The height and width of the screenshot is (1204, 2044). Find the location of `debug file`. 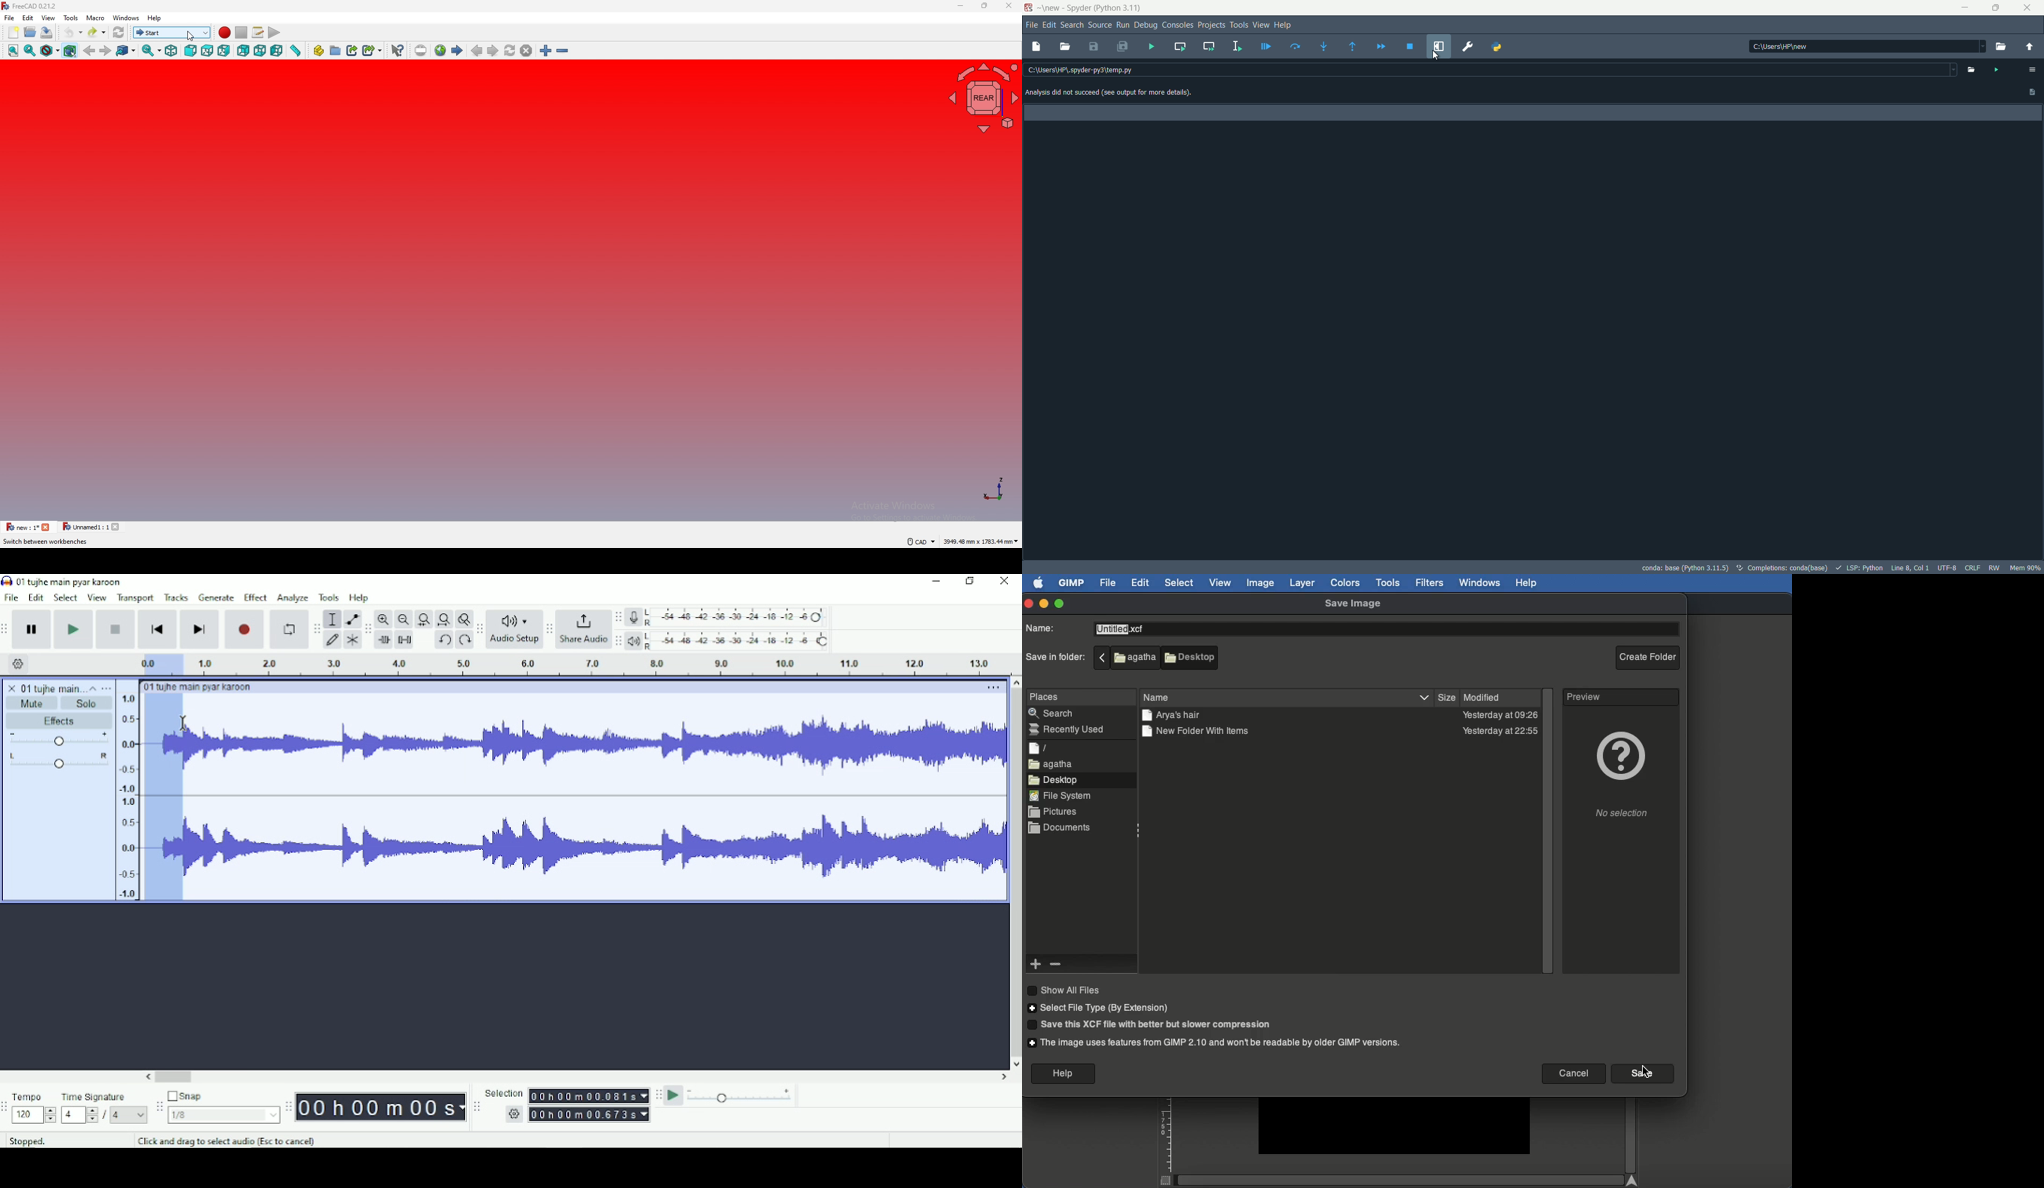

debug file is located at coordinates (1266, 46).